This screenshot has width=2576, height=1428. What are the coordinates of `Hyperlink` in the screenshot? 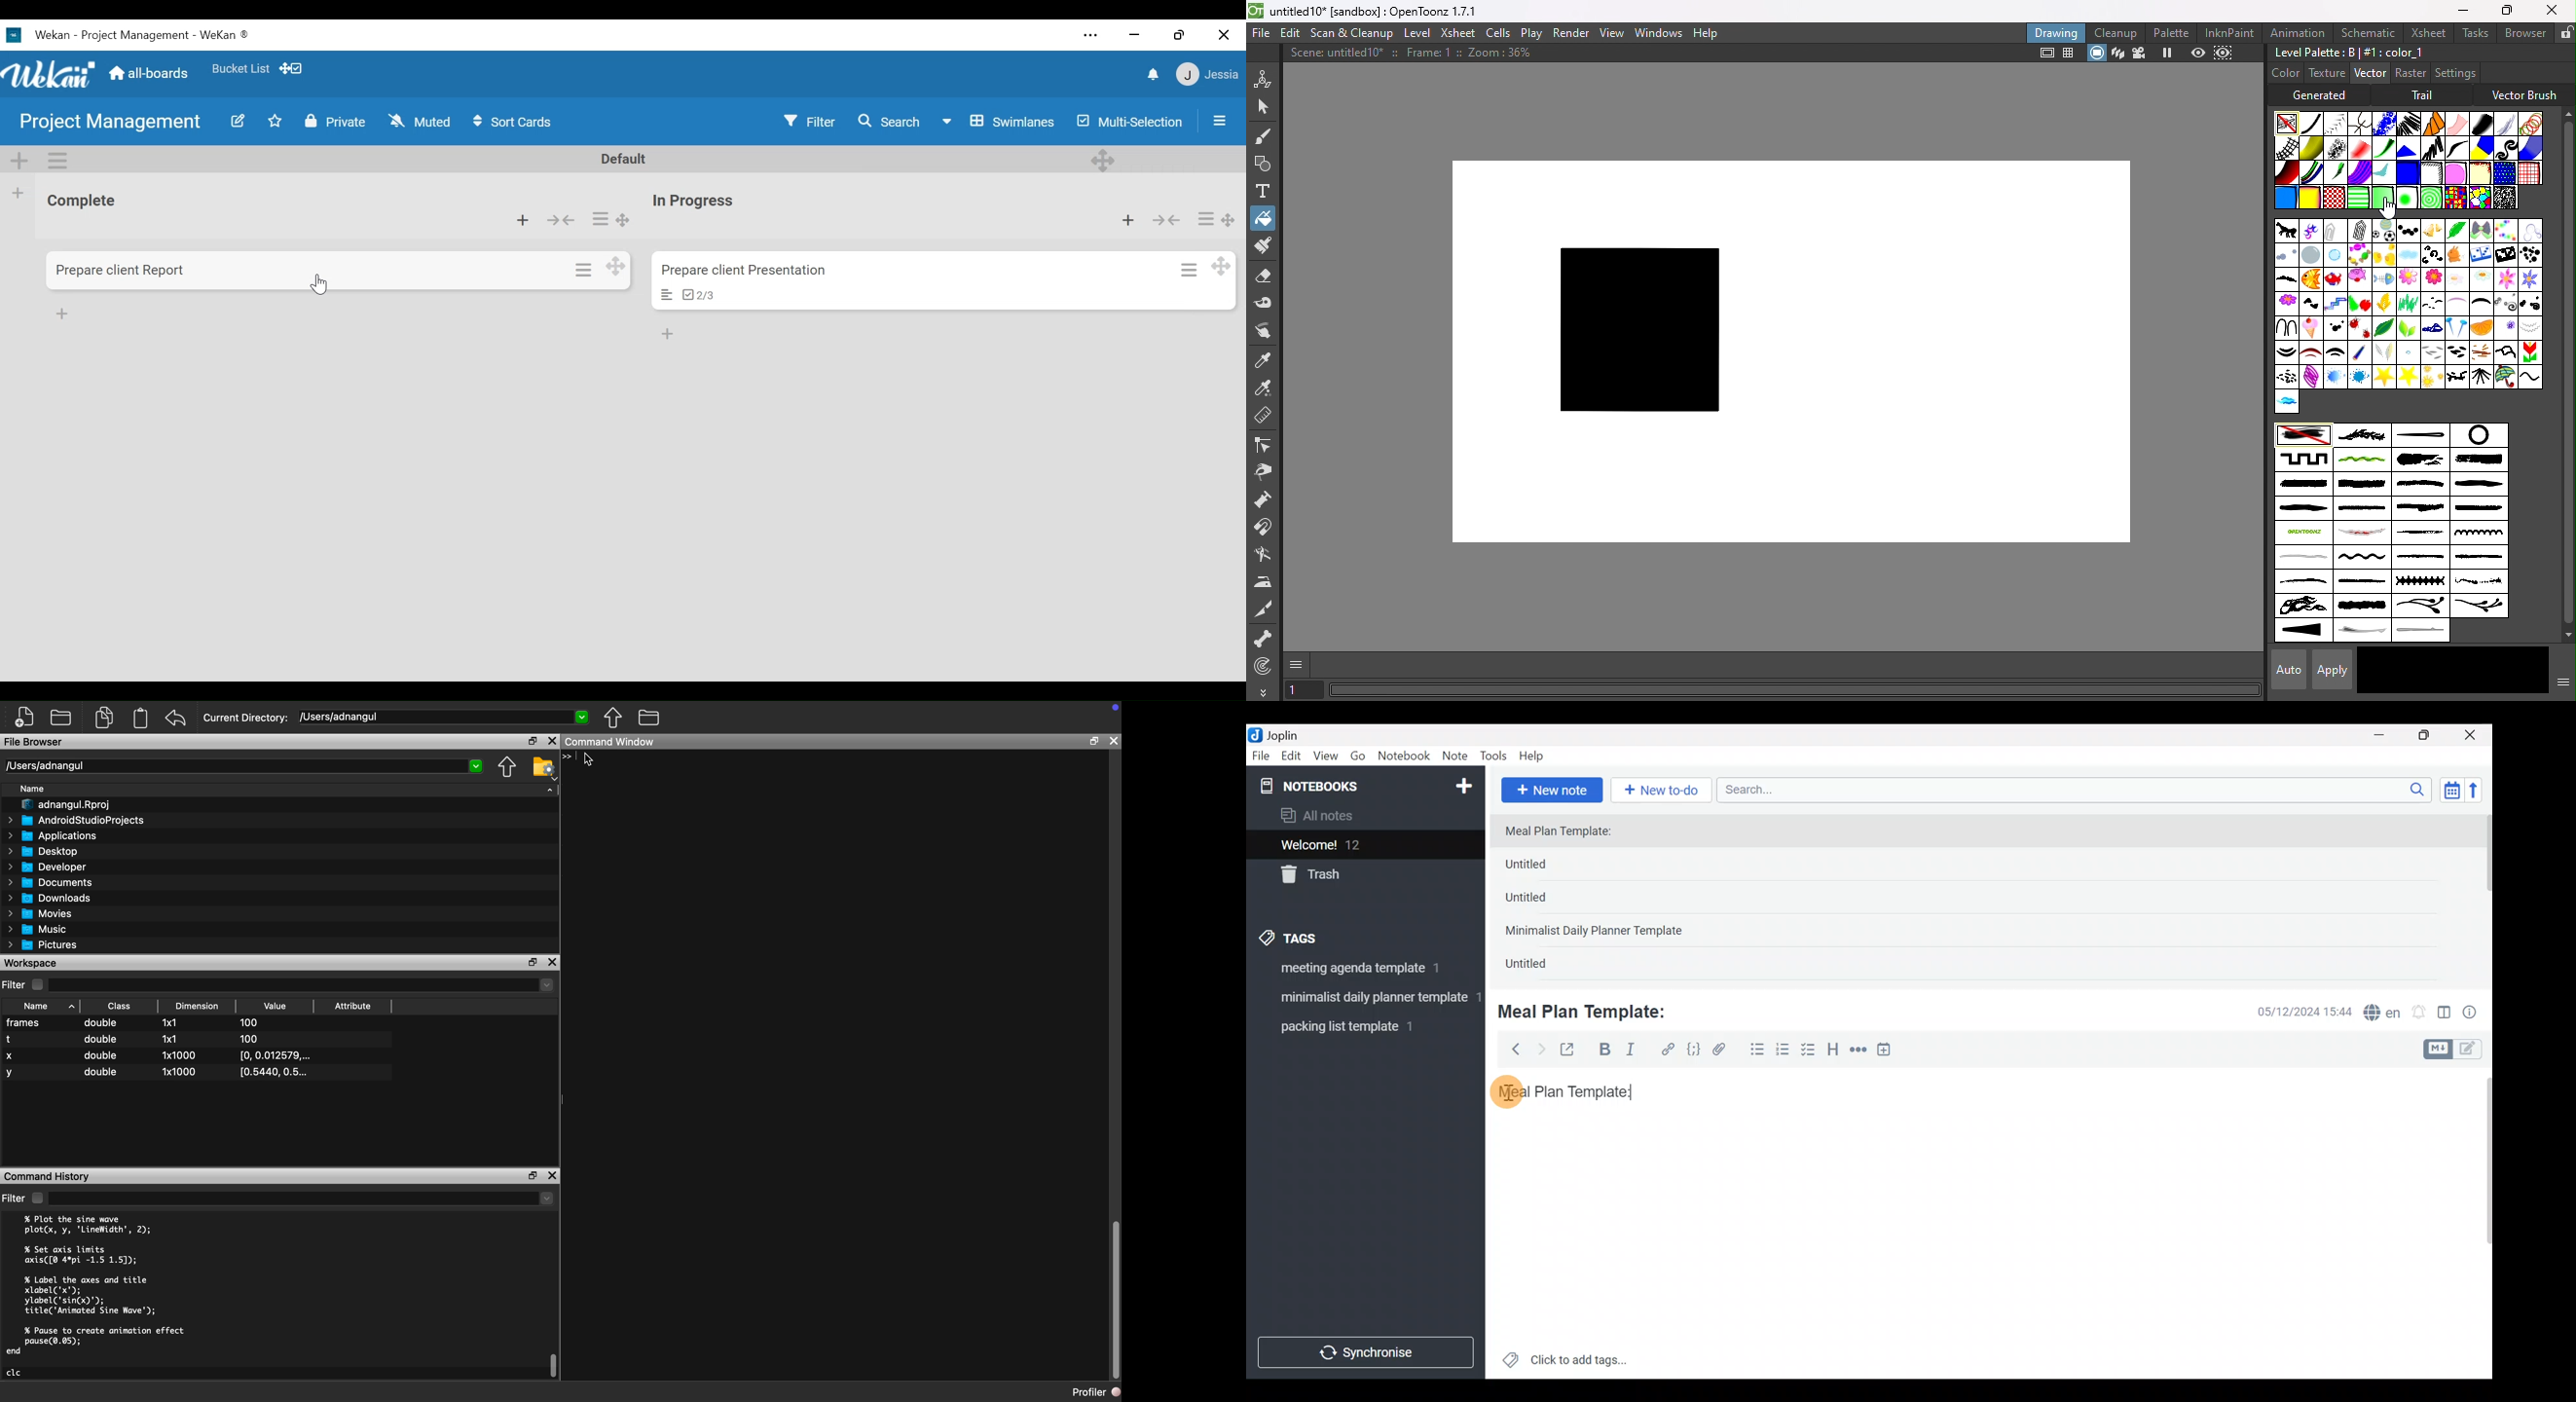 It's located at (1668, 1050).